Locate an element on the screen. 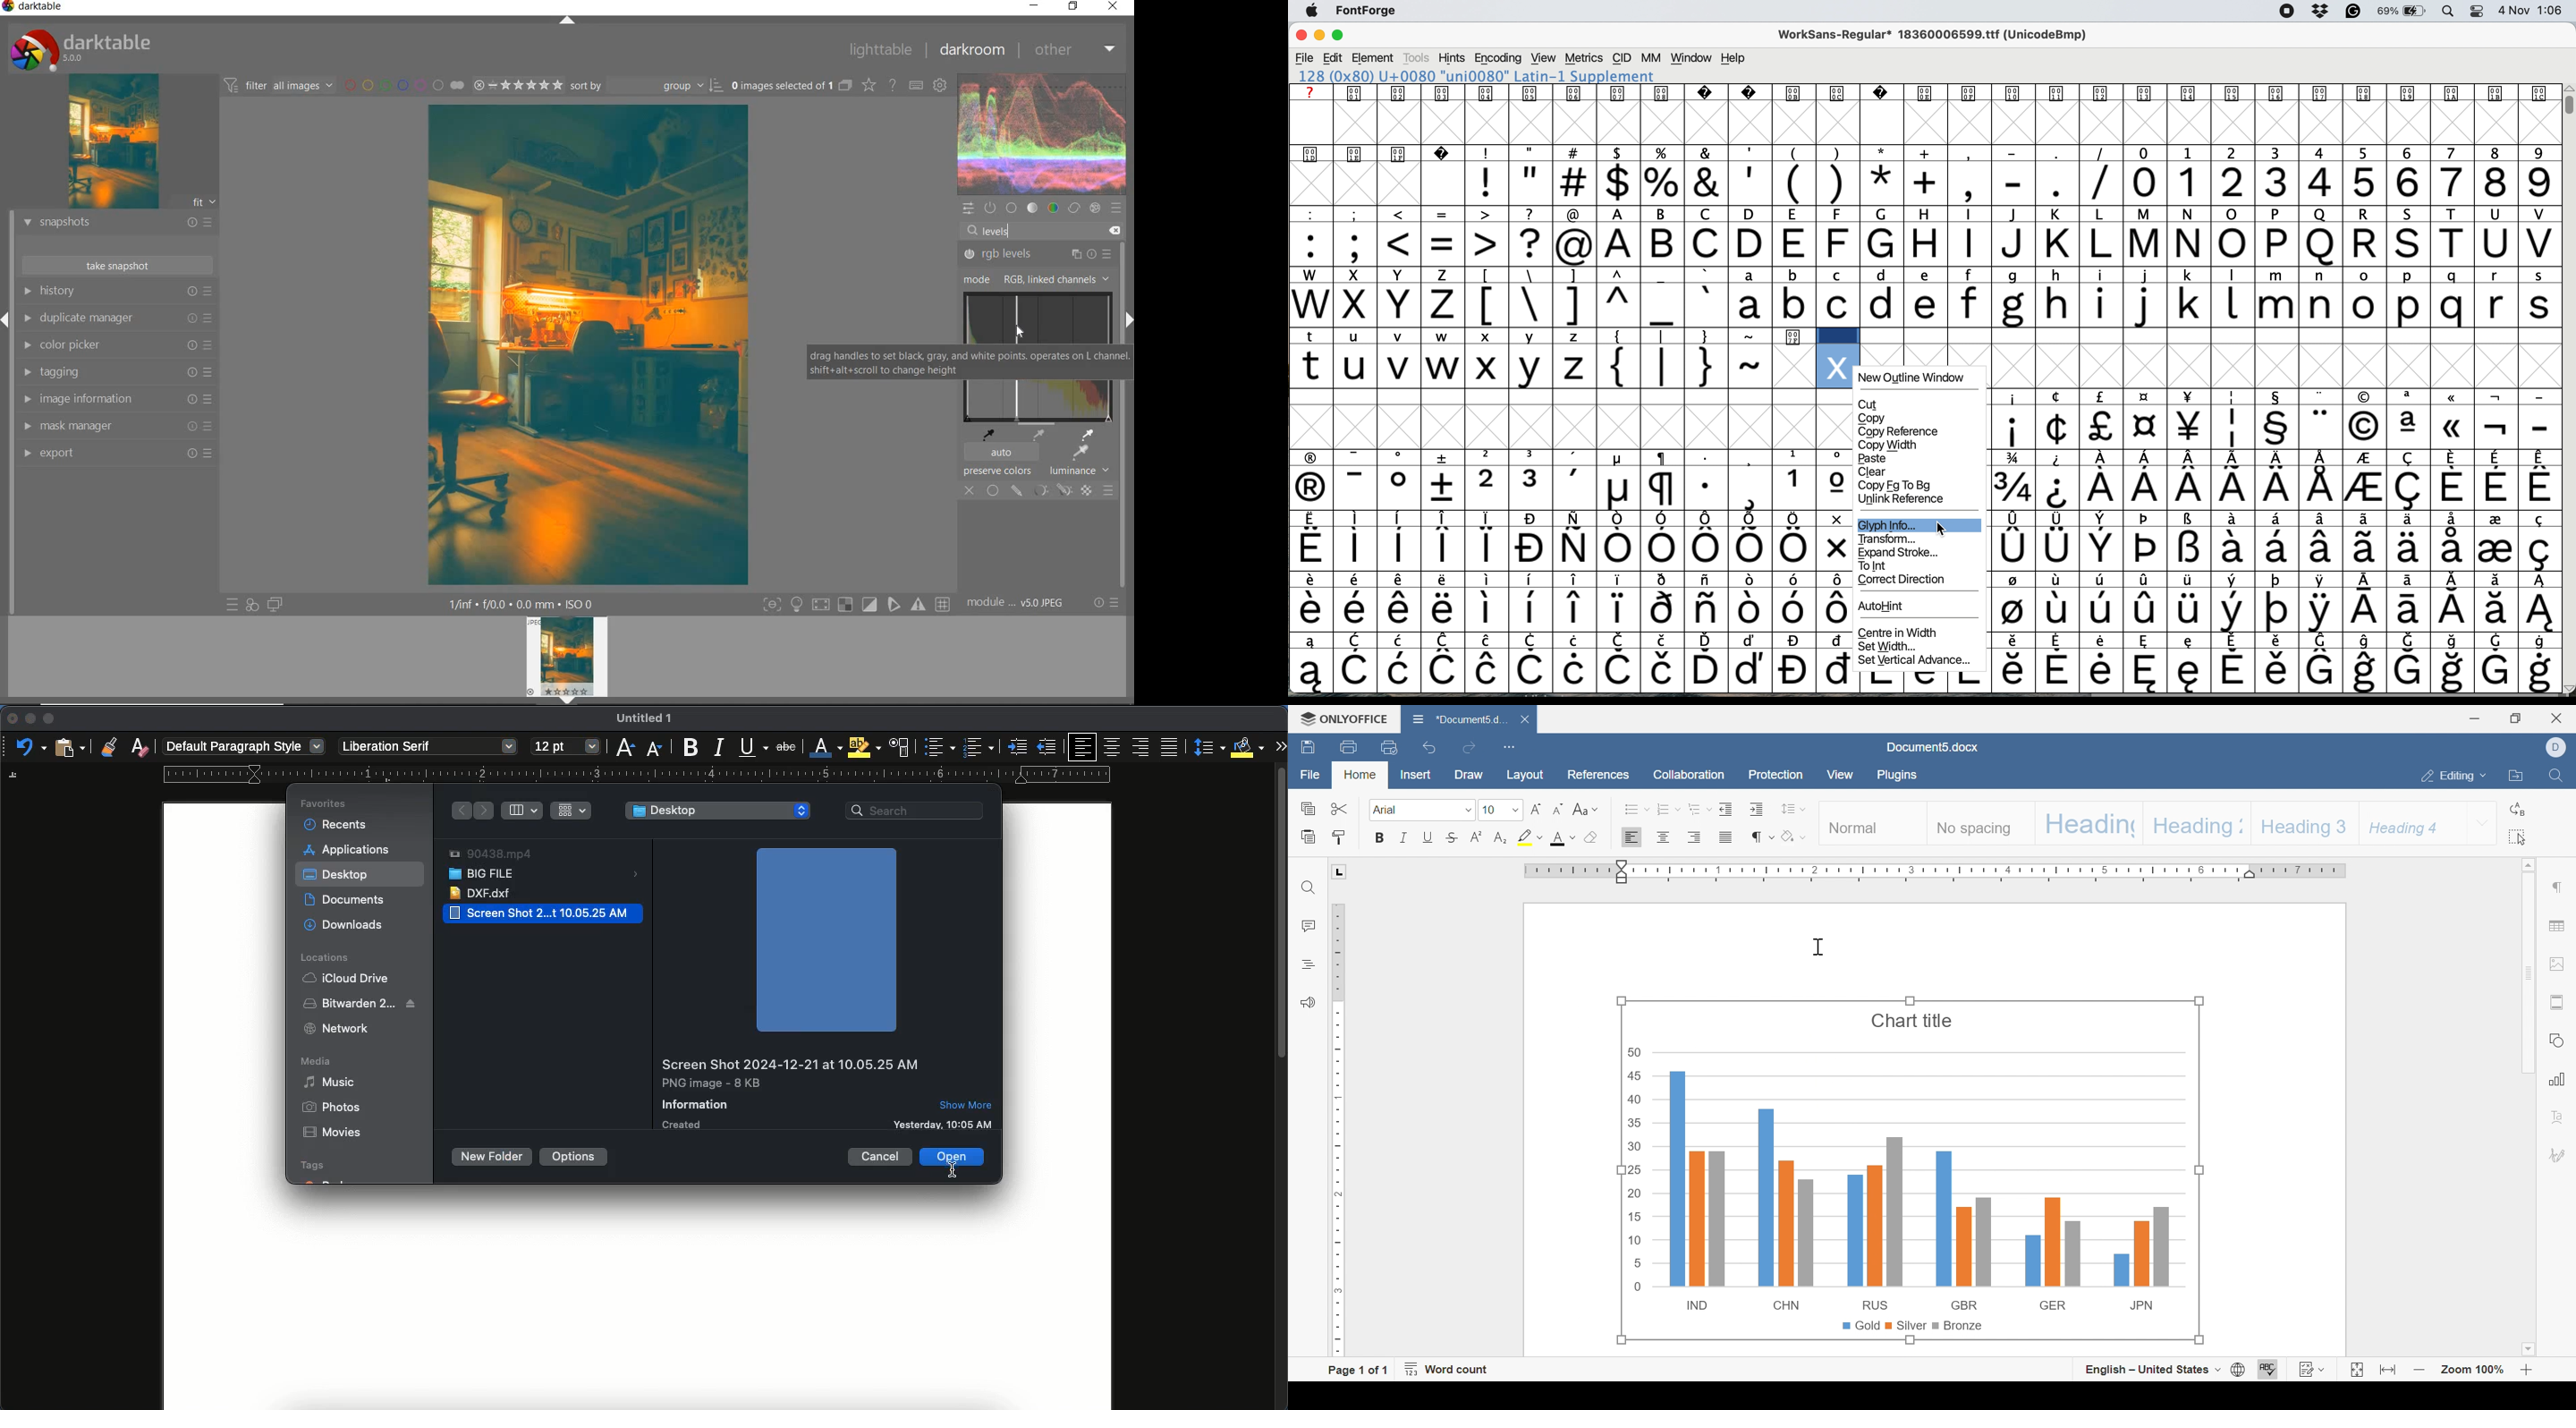  clone formatting is located at coordinates (108, 747).